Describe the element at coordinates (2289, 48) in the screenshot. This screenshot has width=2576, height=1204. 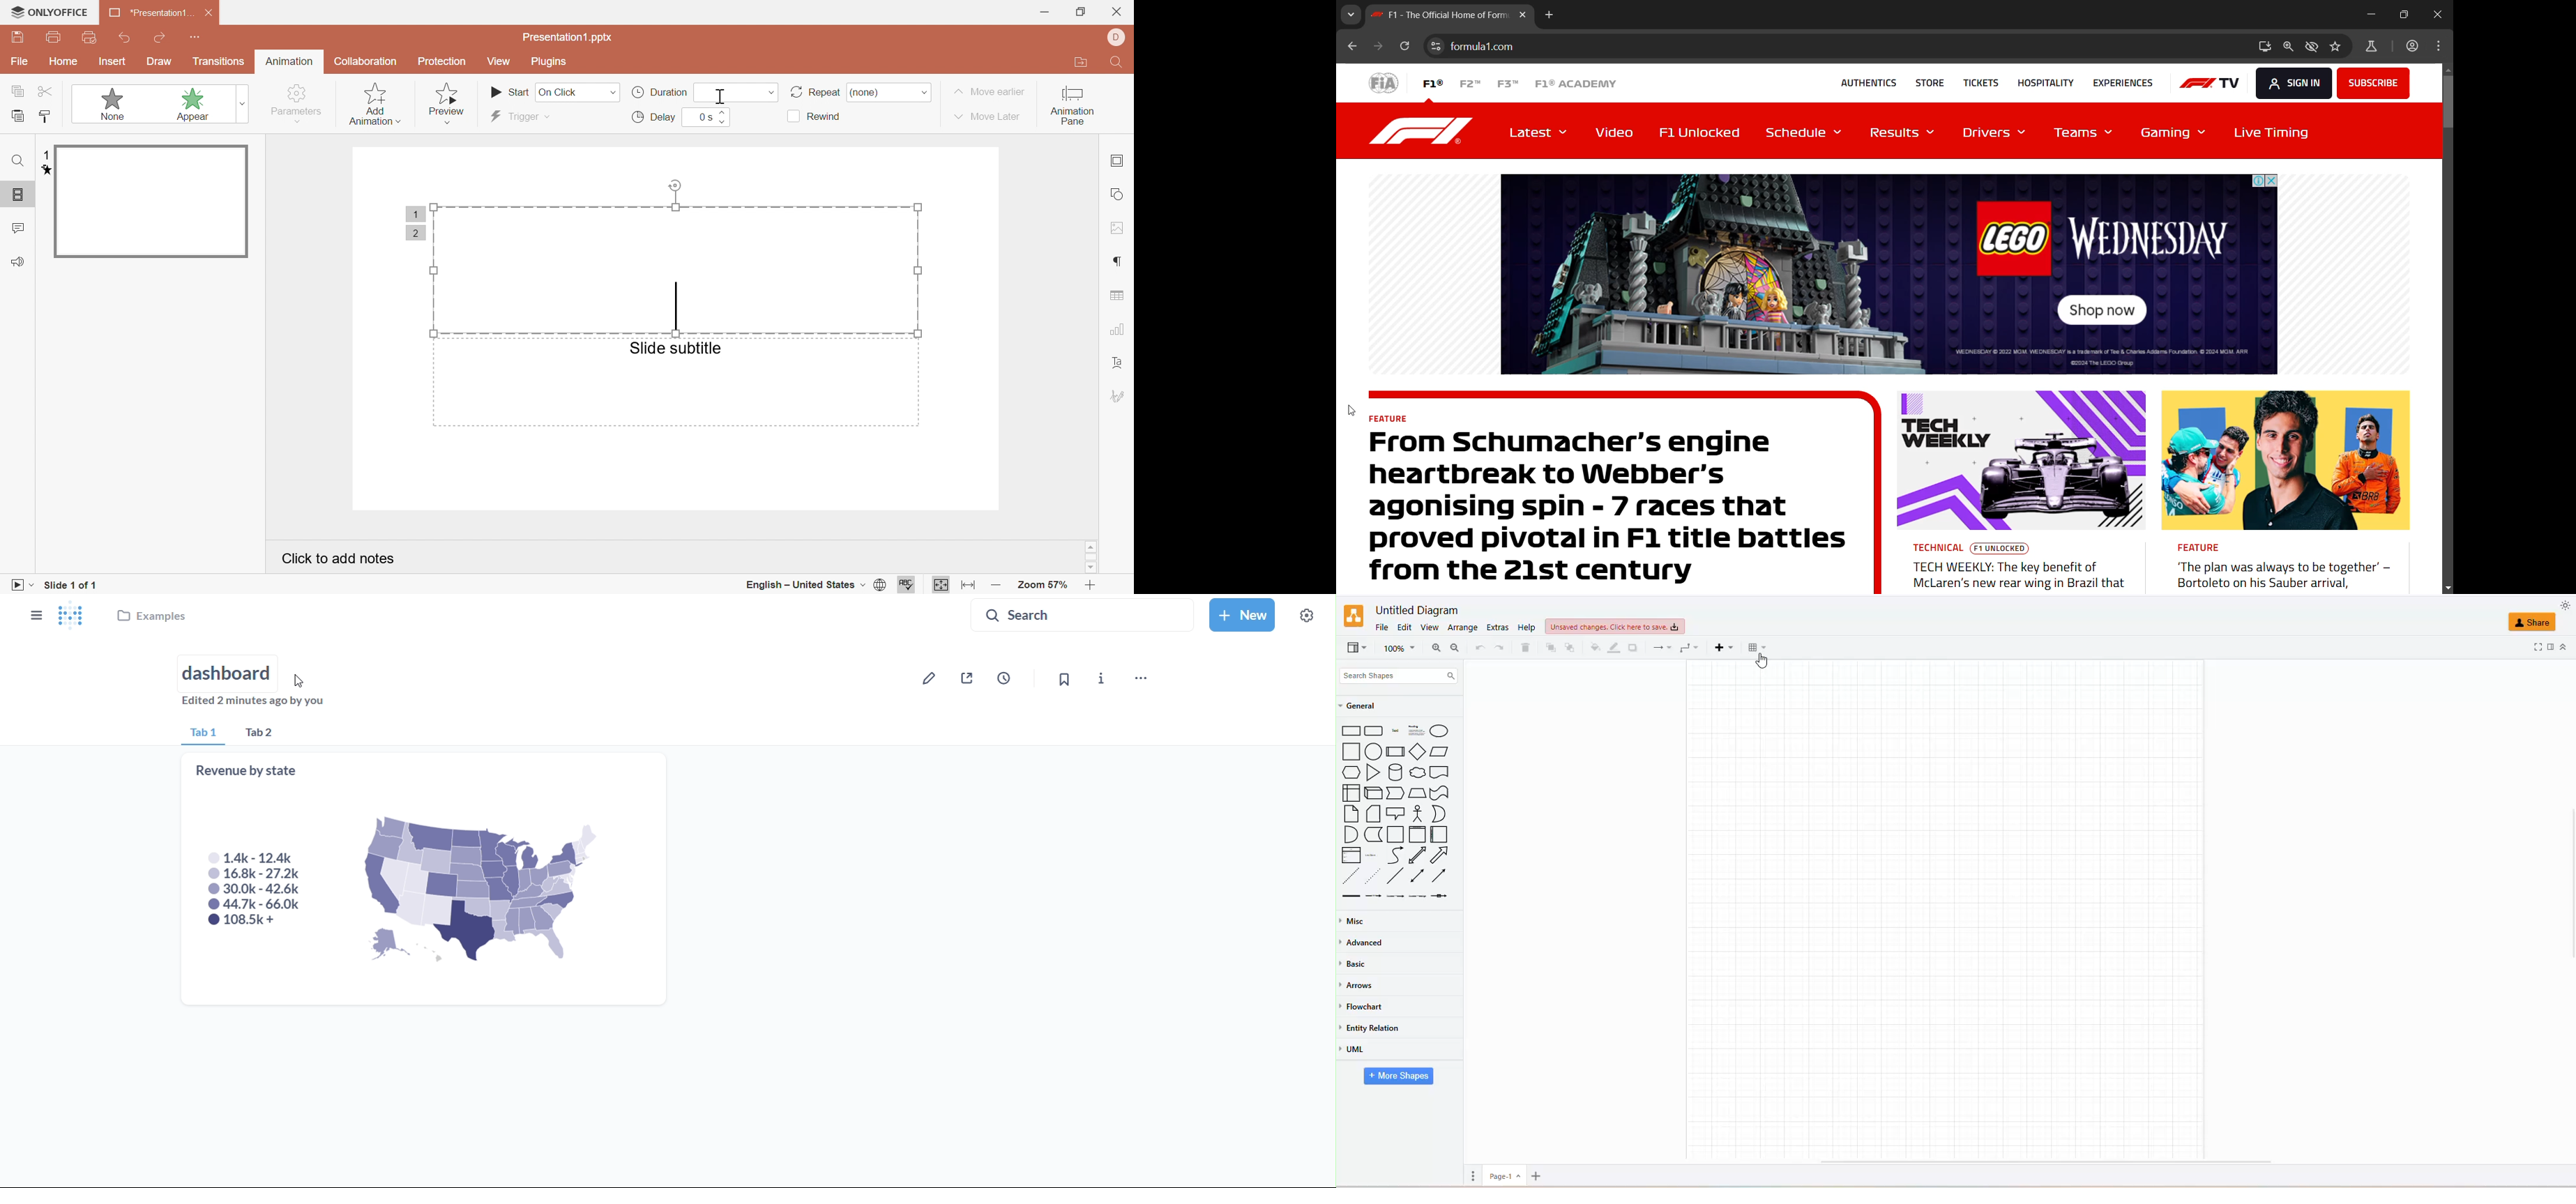
I see `zoom` at that location.